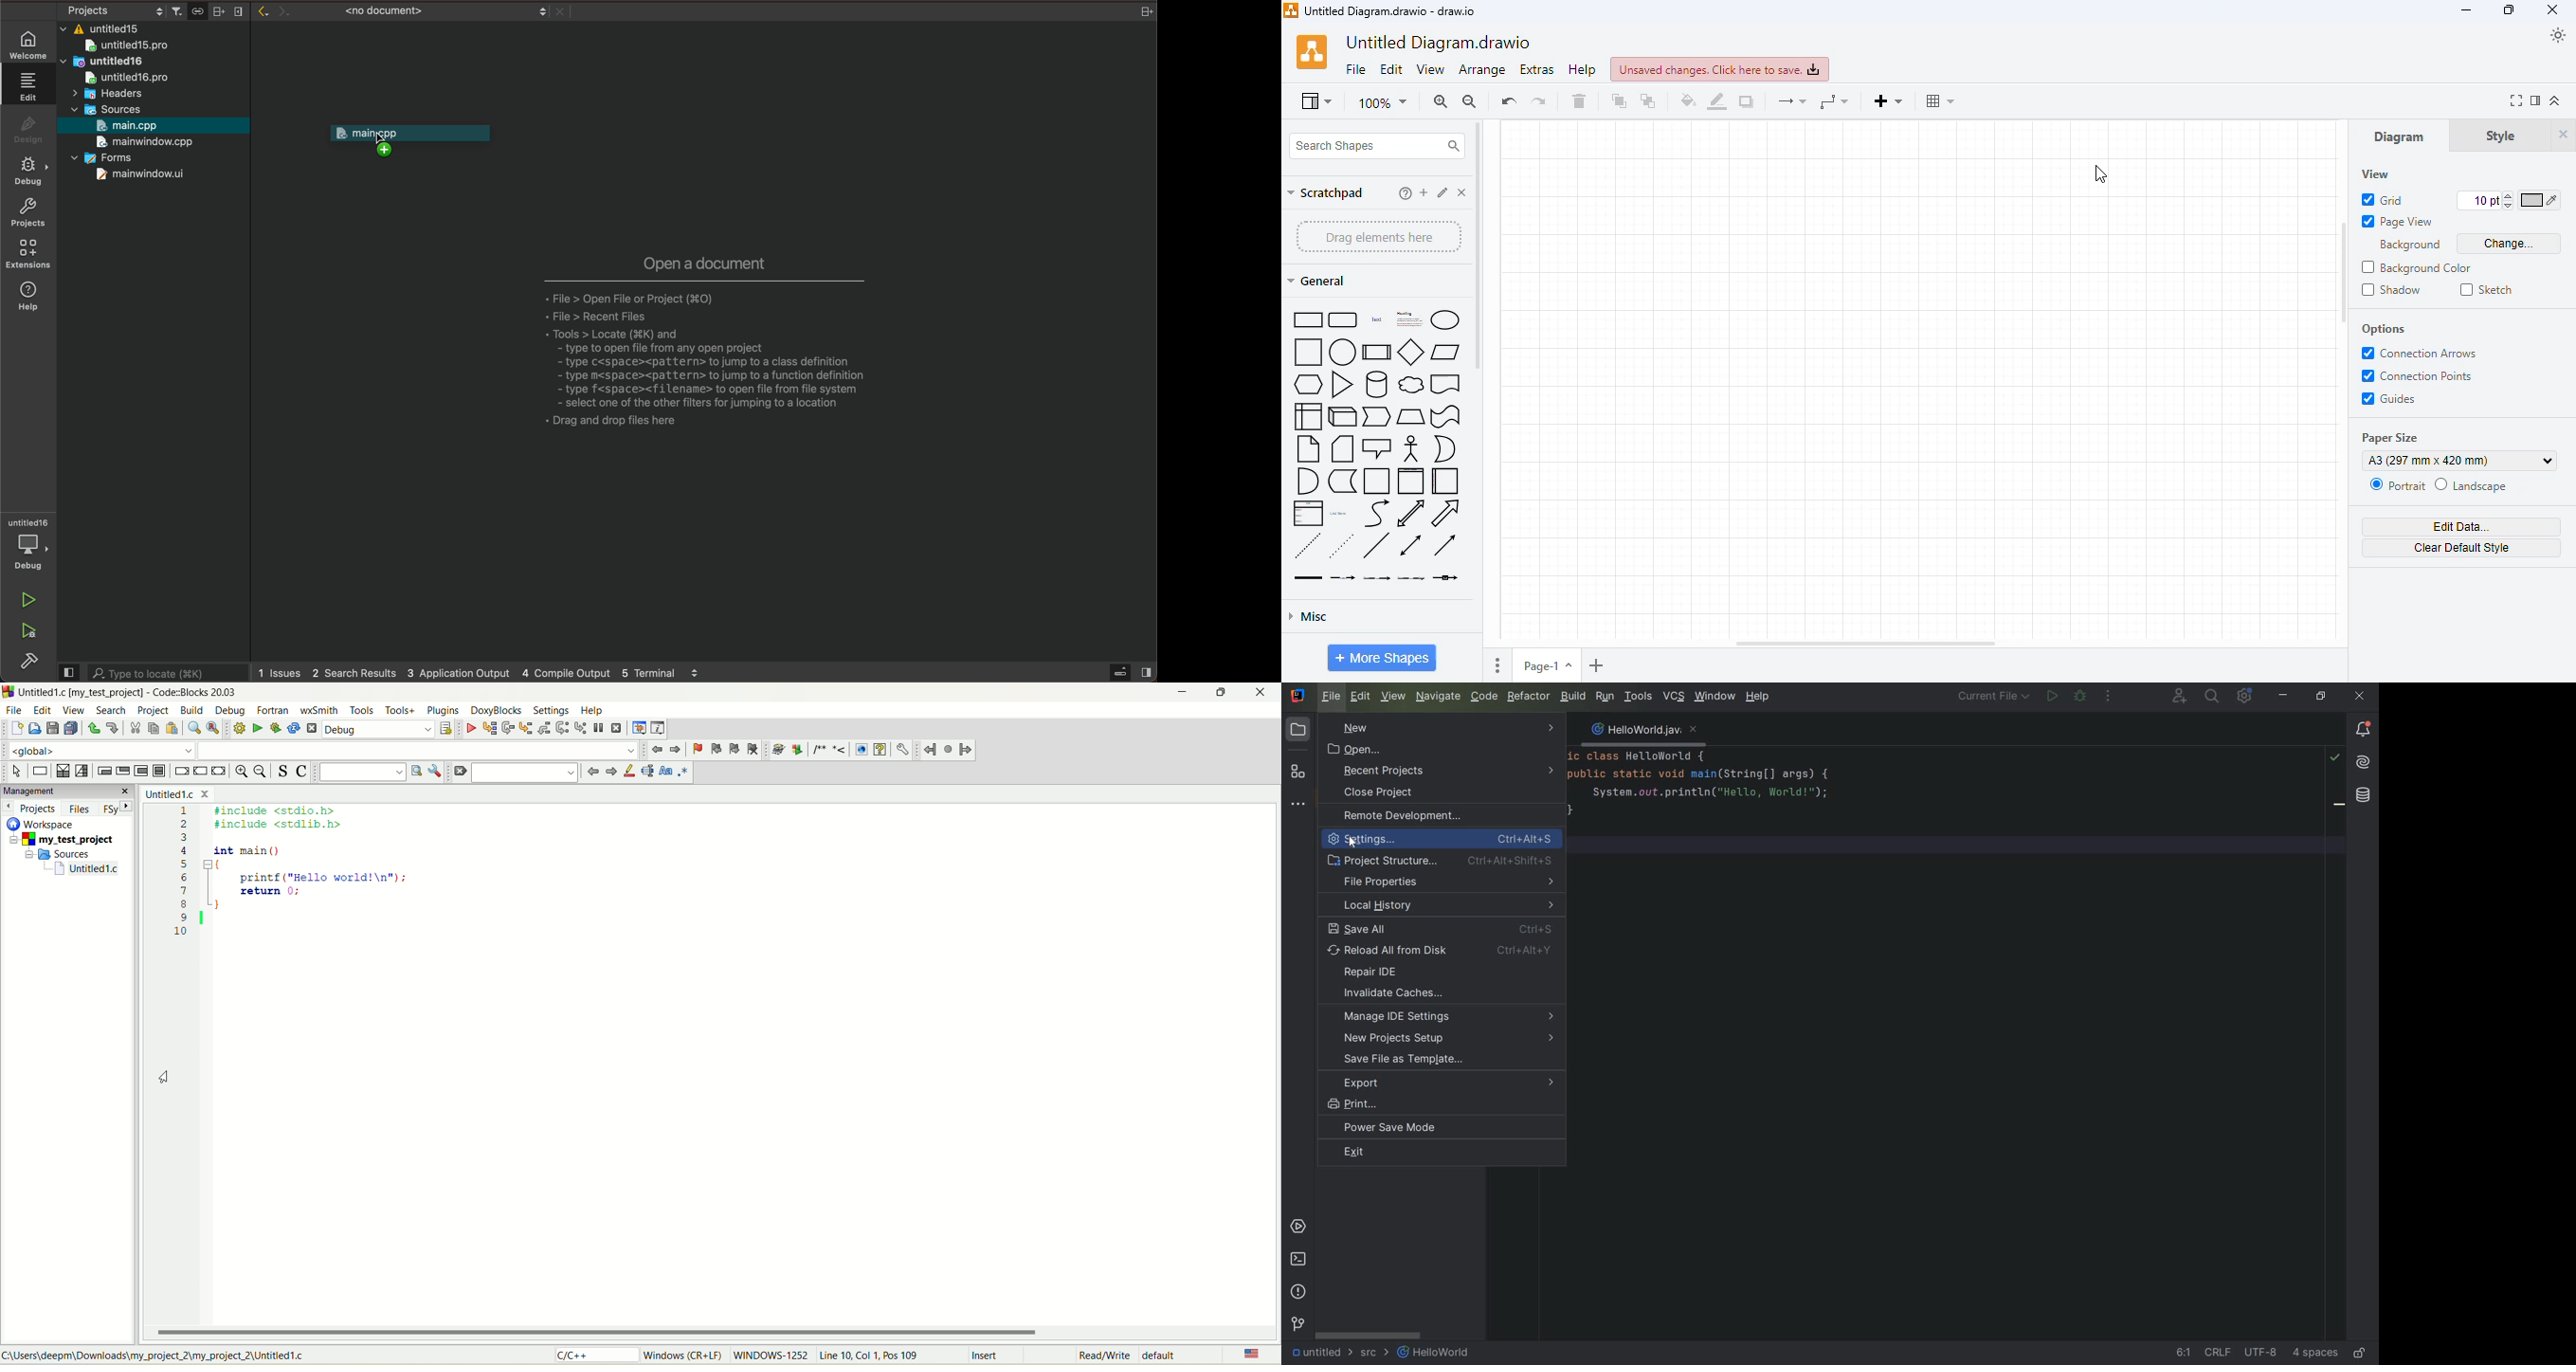  What do you see at coordinates (196, 730) in the screenshot?
I see `find` at bounding box center [196, 730].